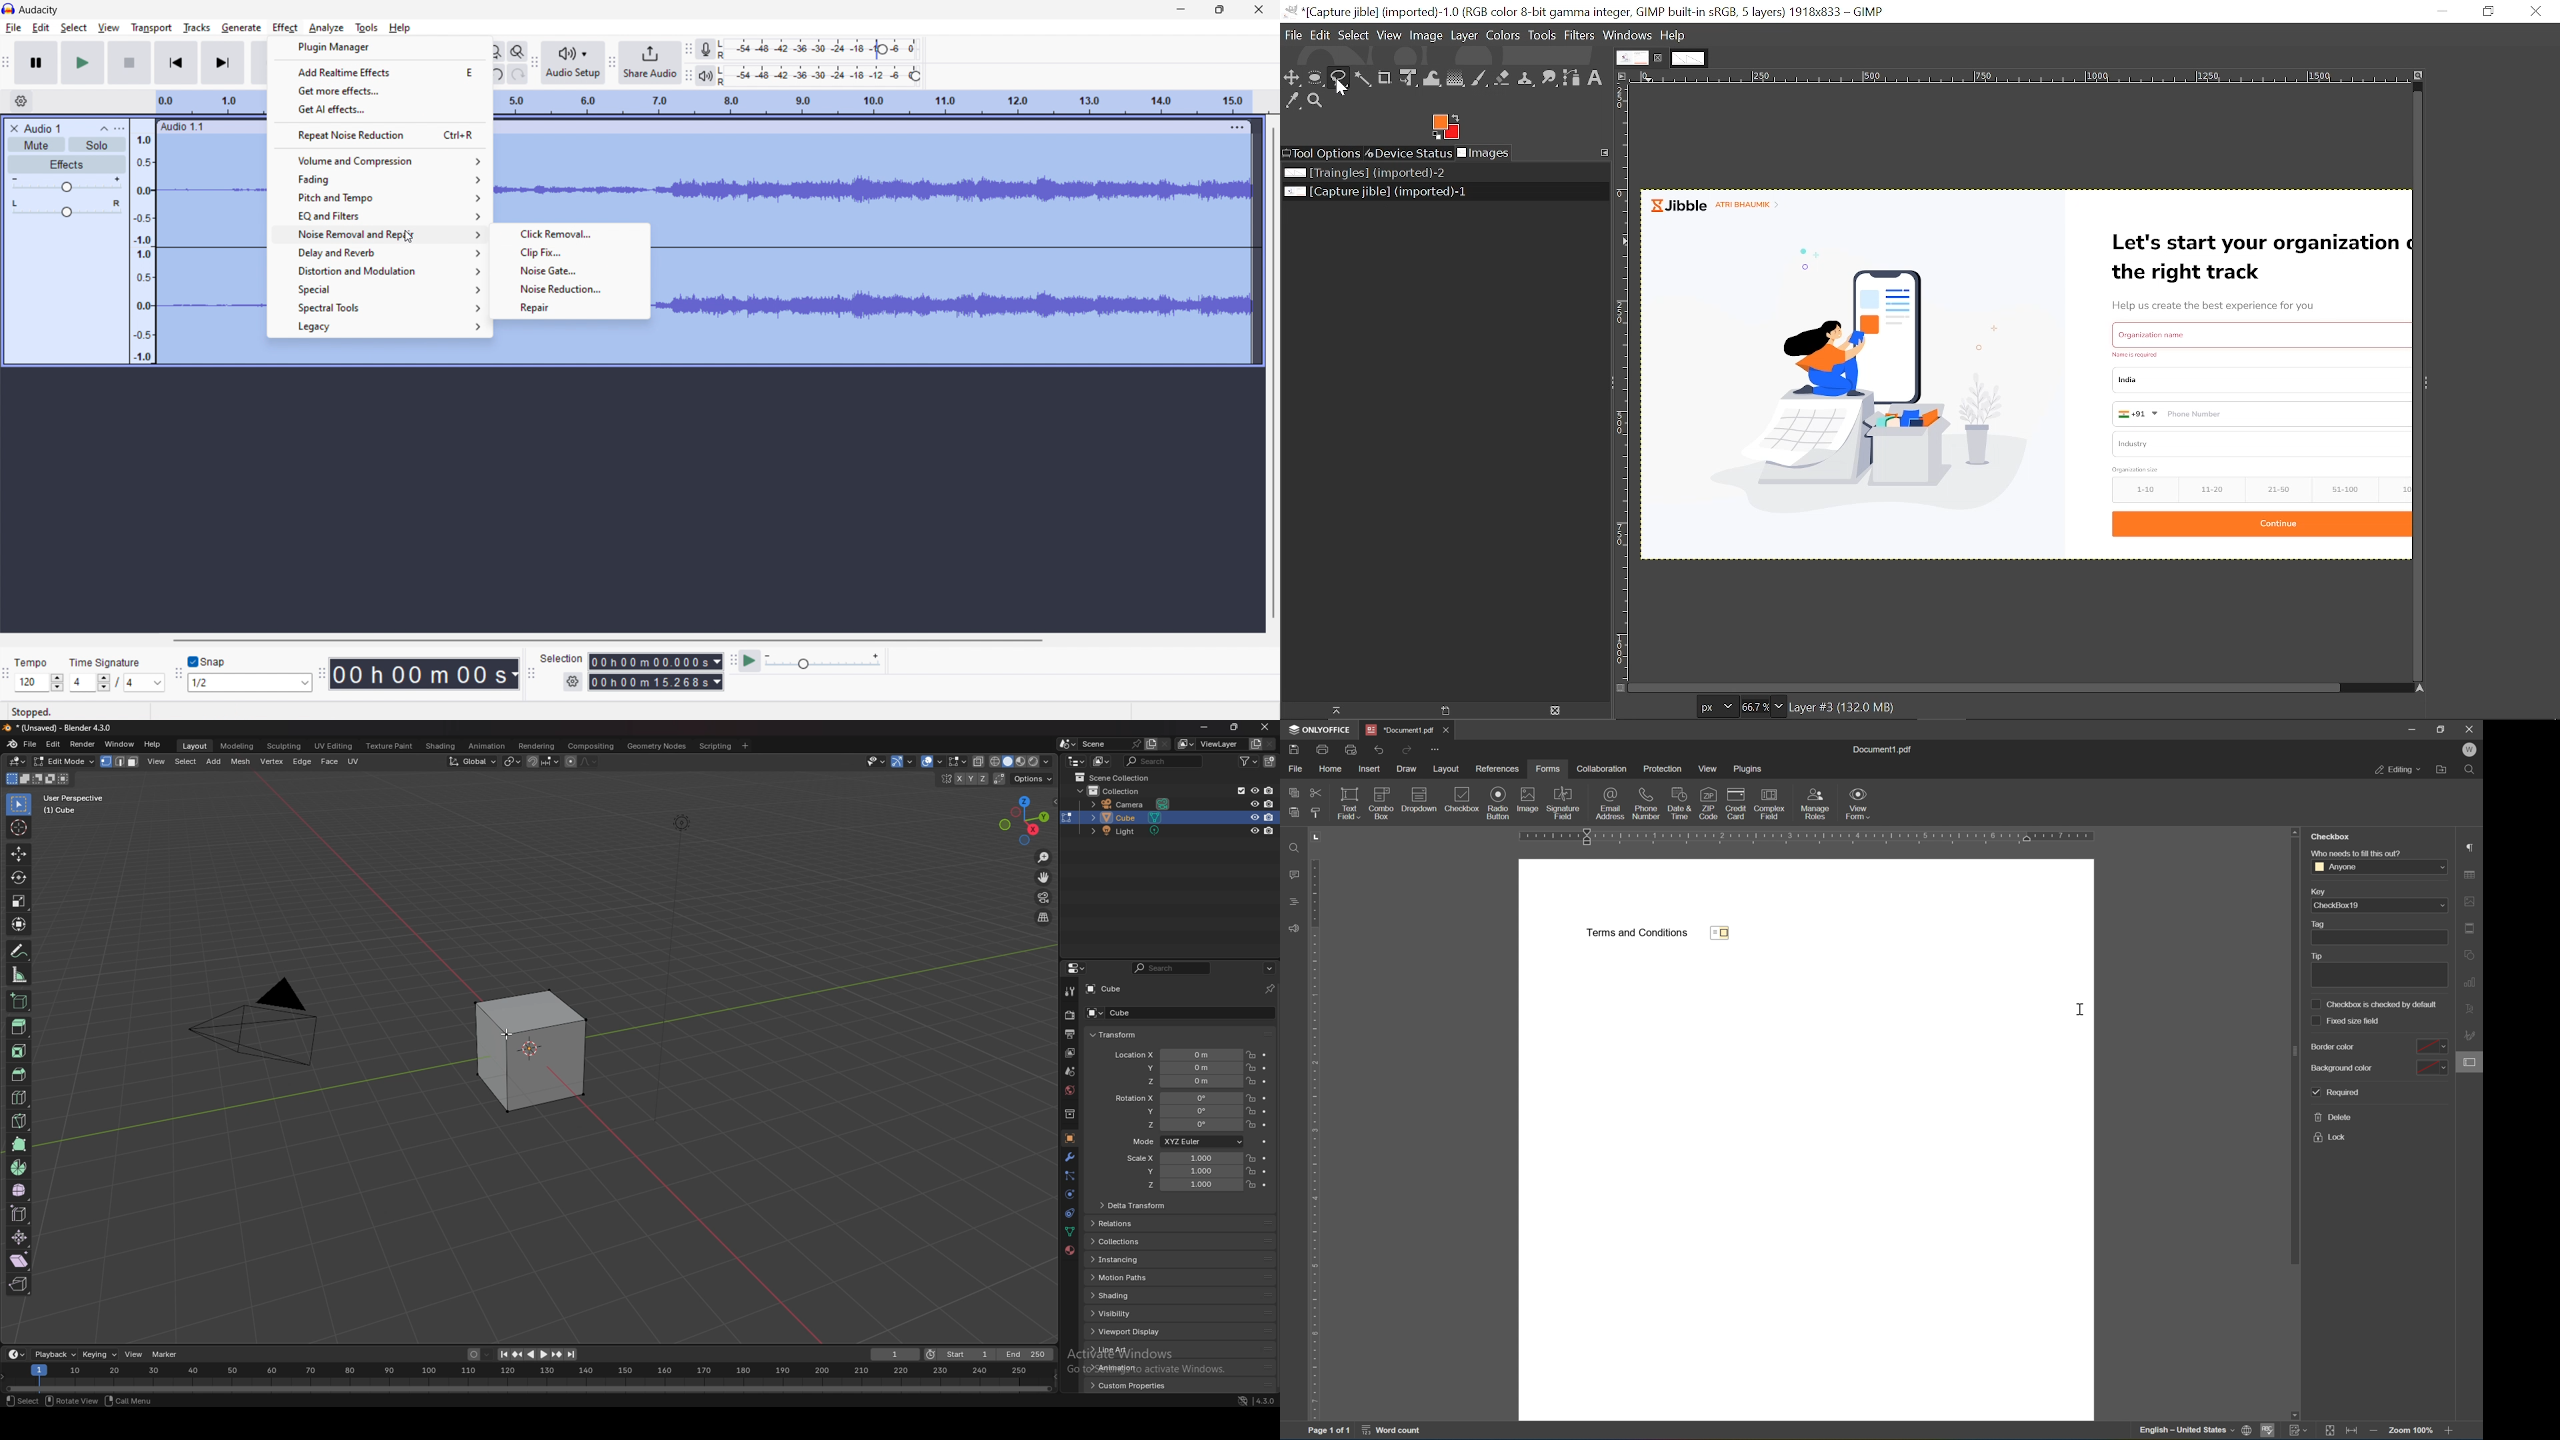 This screenshot has width=2576, height=1456. What do you see at coordinates (1251, 1158) in the screenshot?
I see `lock location` at bounding box center [1251, 1158].